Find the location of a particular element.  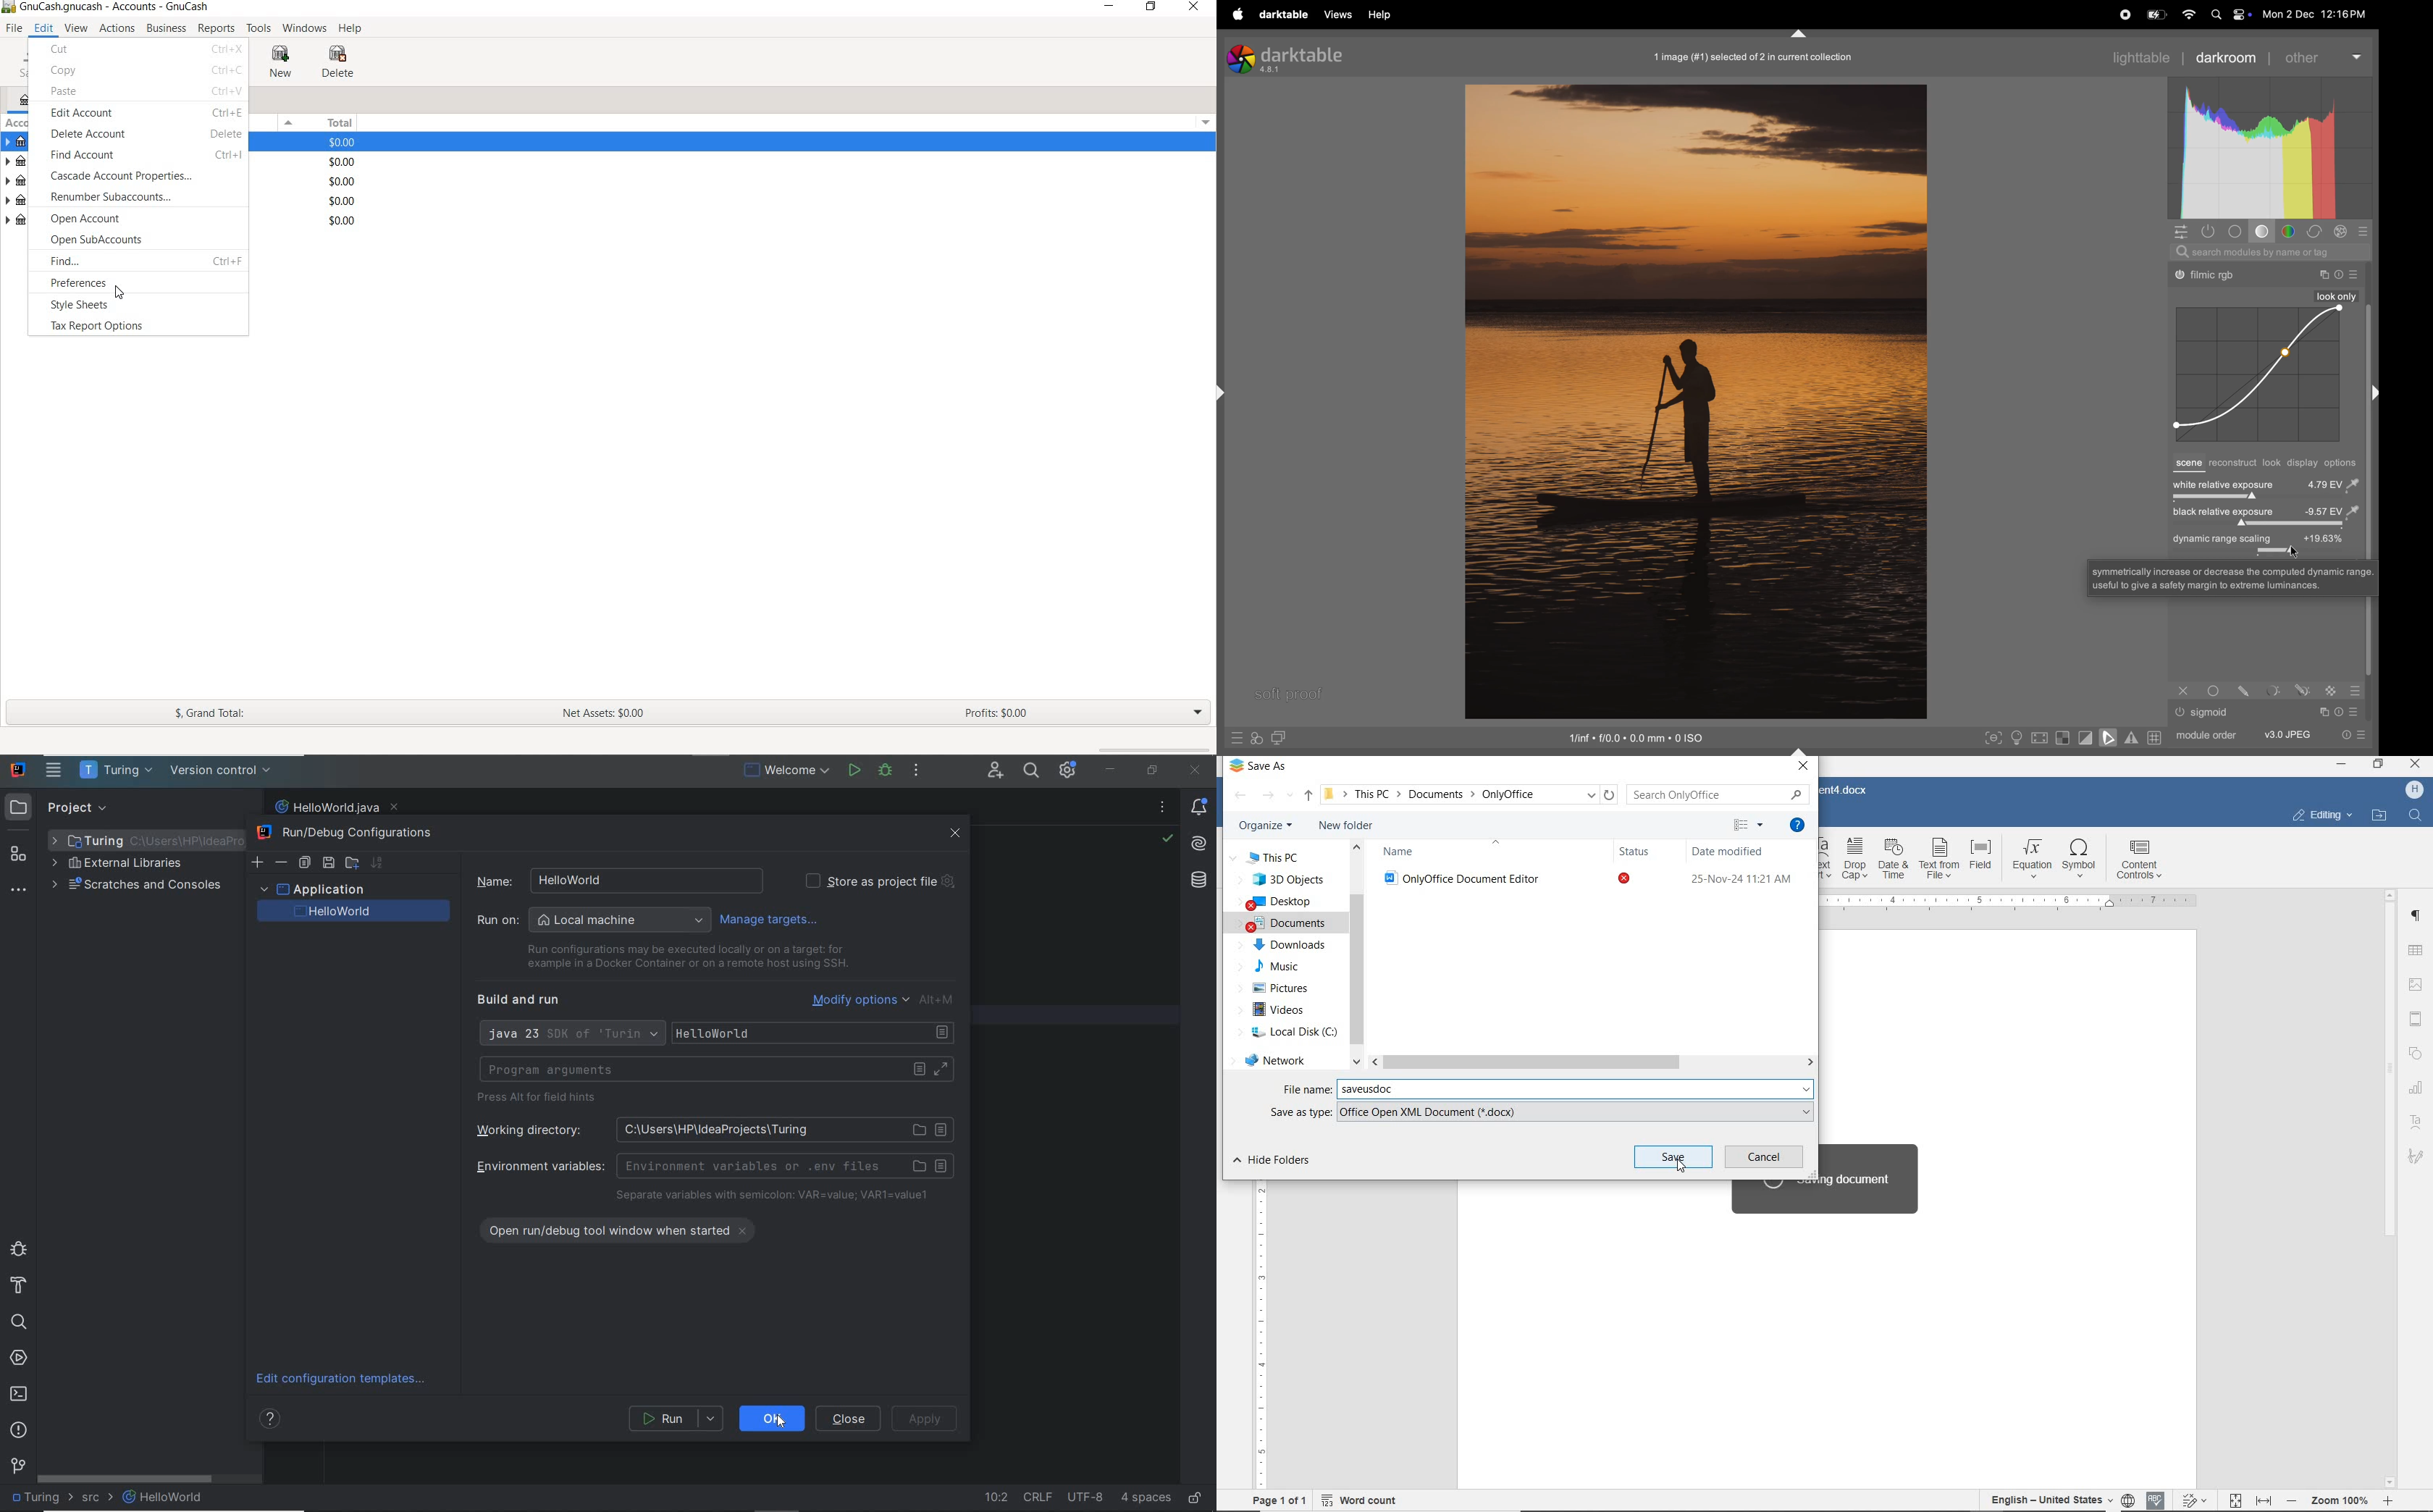

white exposure is located at coordinates (2266, 483).